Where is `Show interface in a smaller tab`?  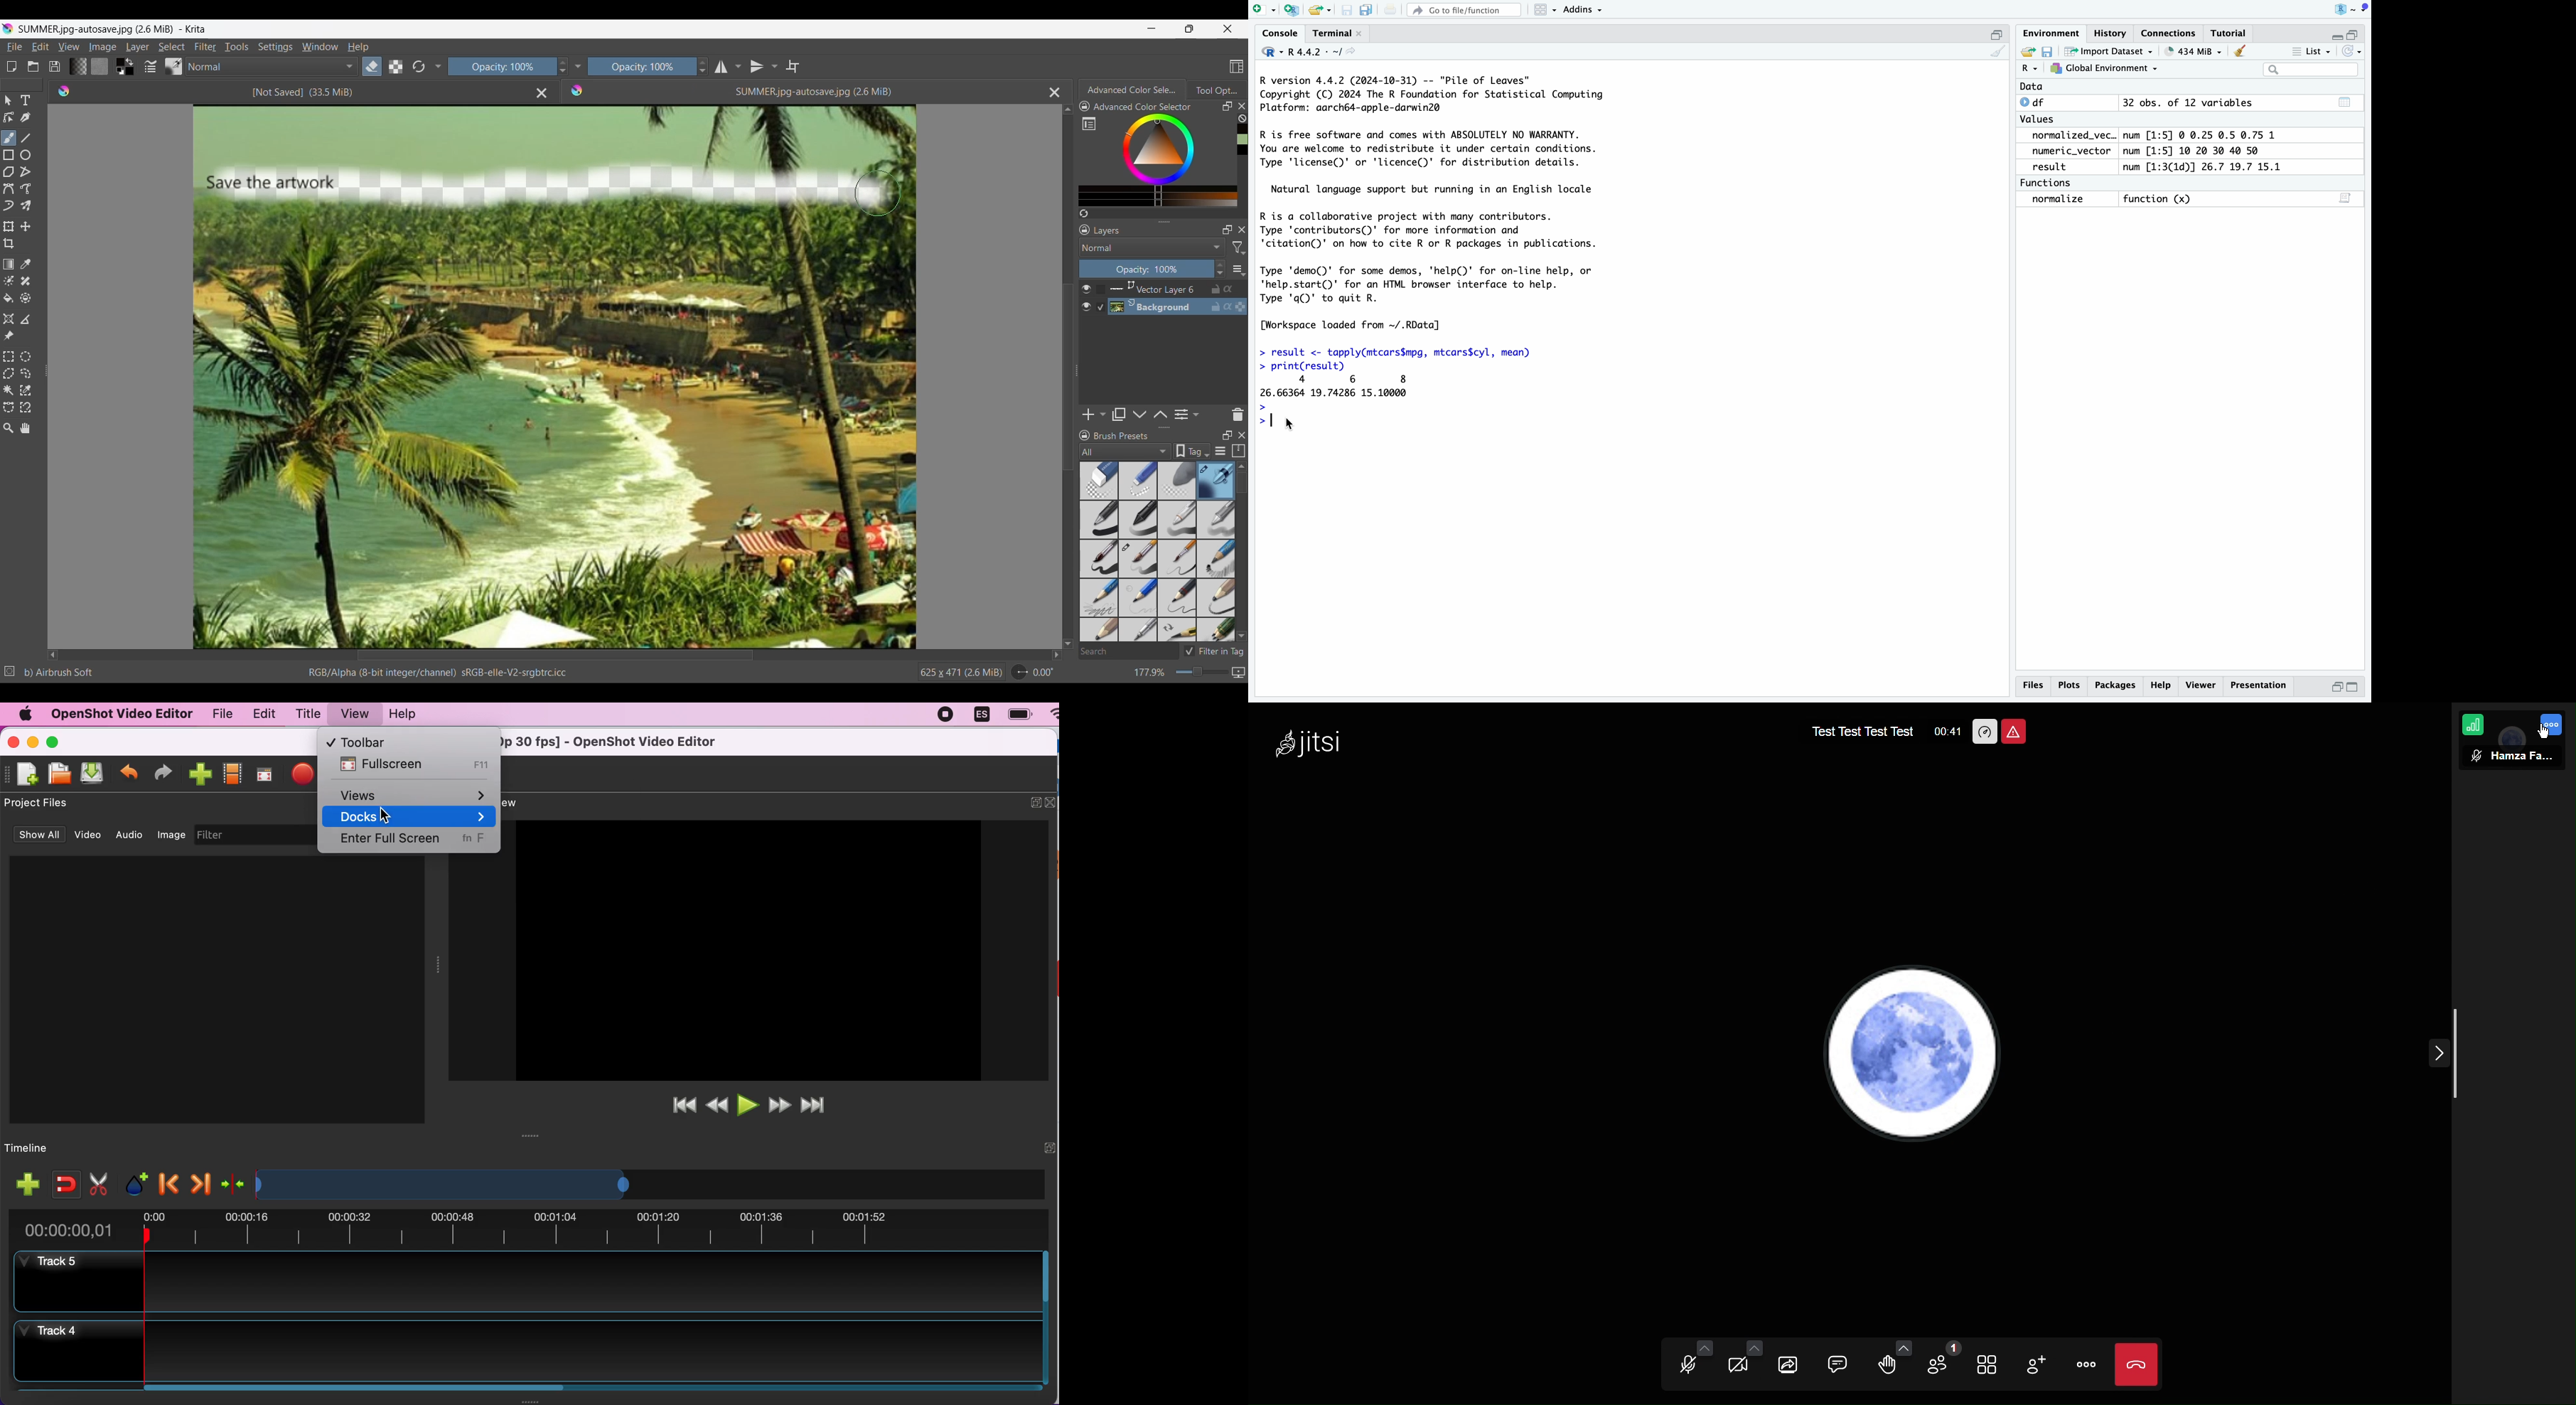 Show interface in a smaller tab is located at coordinates (1189, 29).